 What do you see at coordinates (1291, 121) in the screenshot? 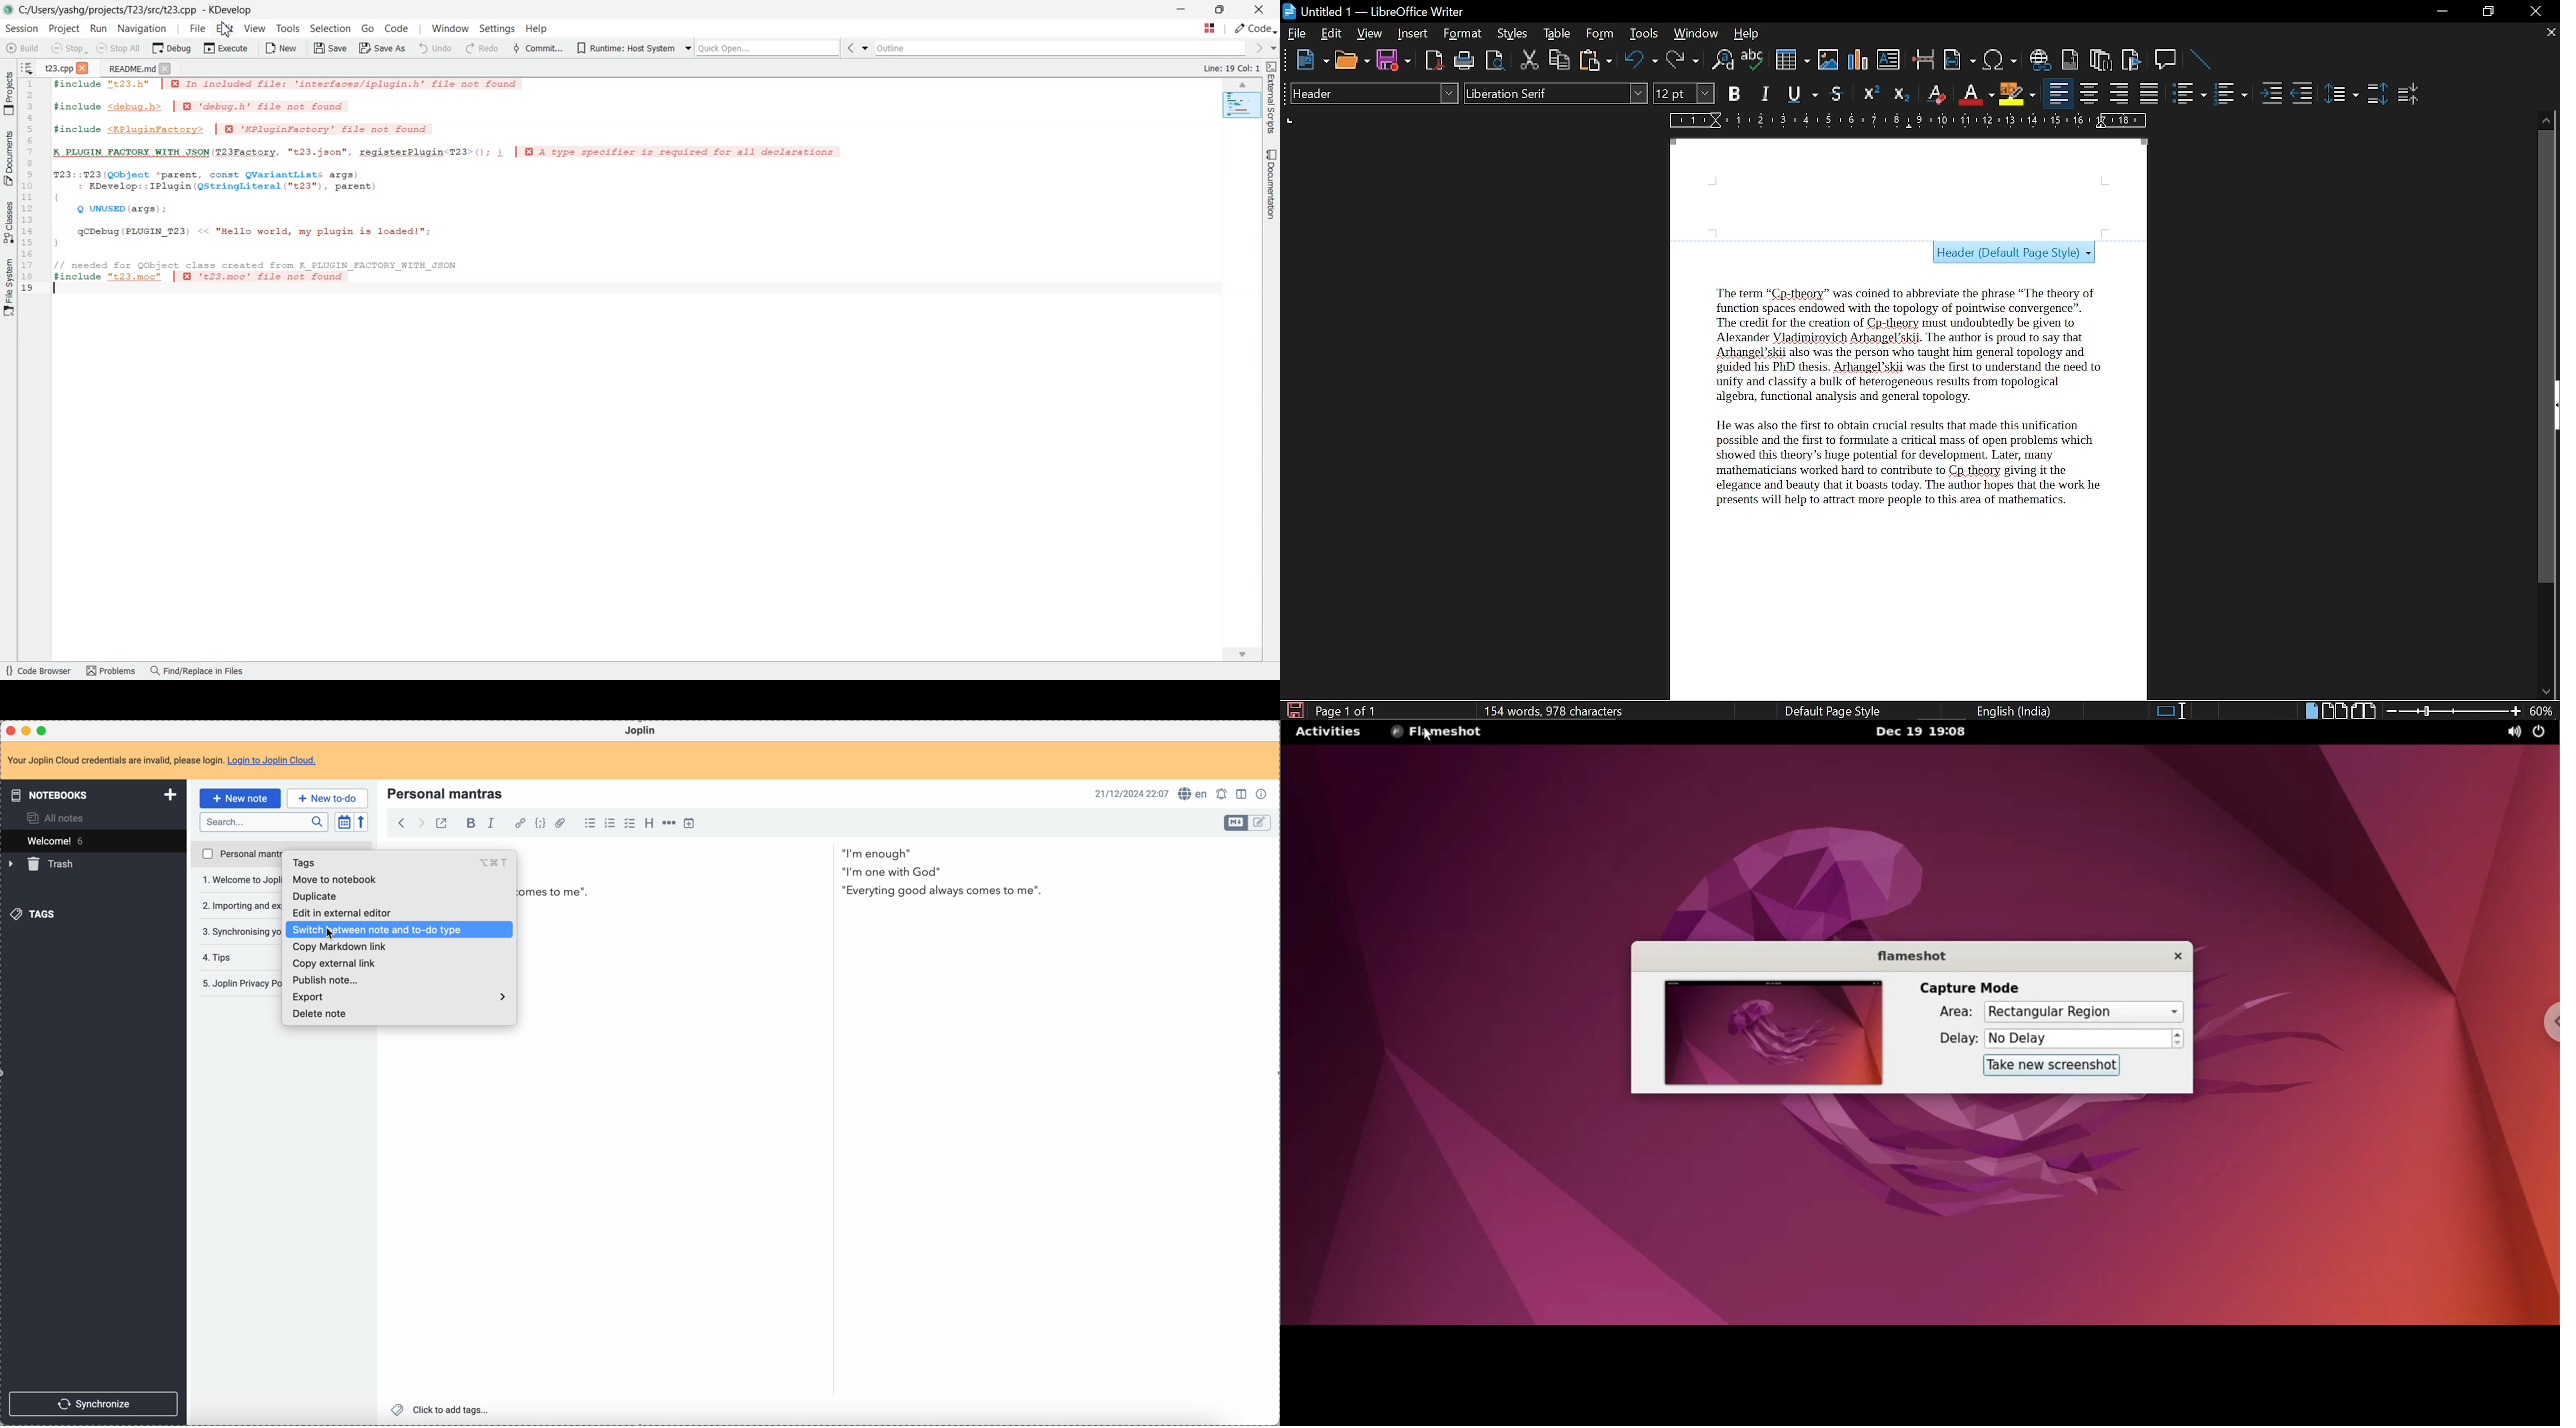
I see `units` at bounding box center [1291, 121].